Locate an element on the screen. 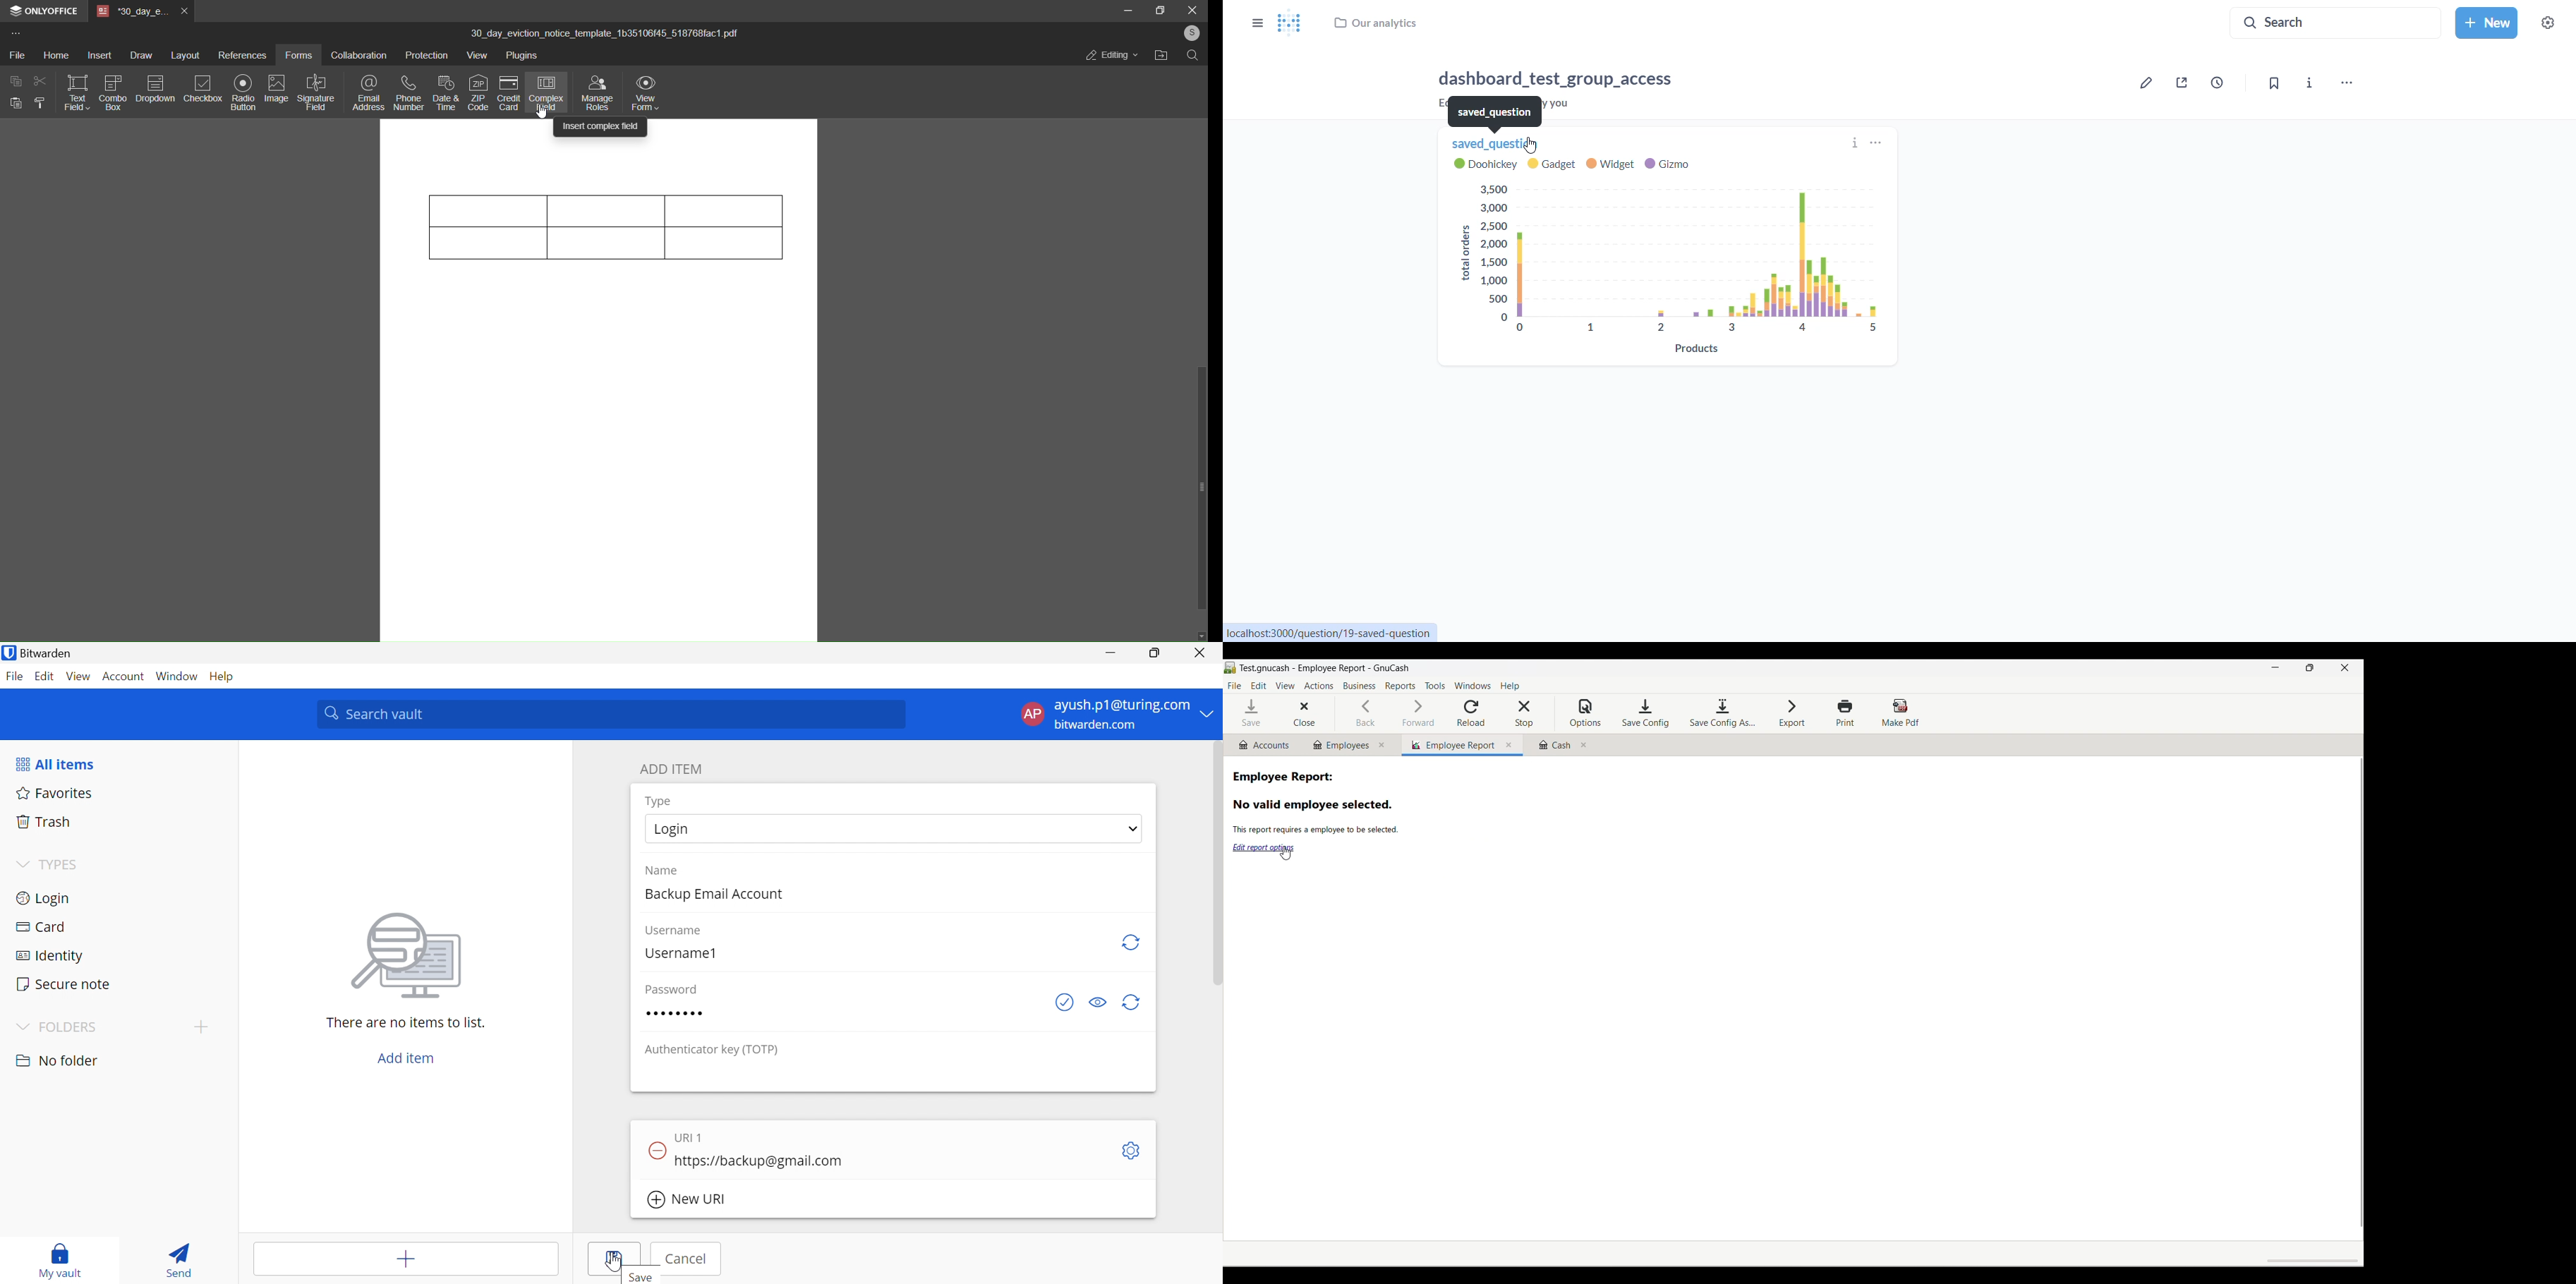  Accounts tab is located at coordinates (1265, 744).